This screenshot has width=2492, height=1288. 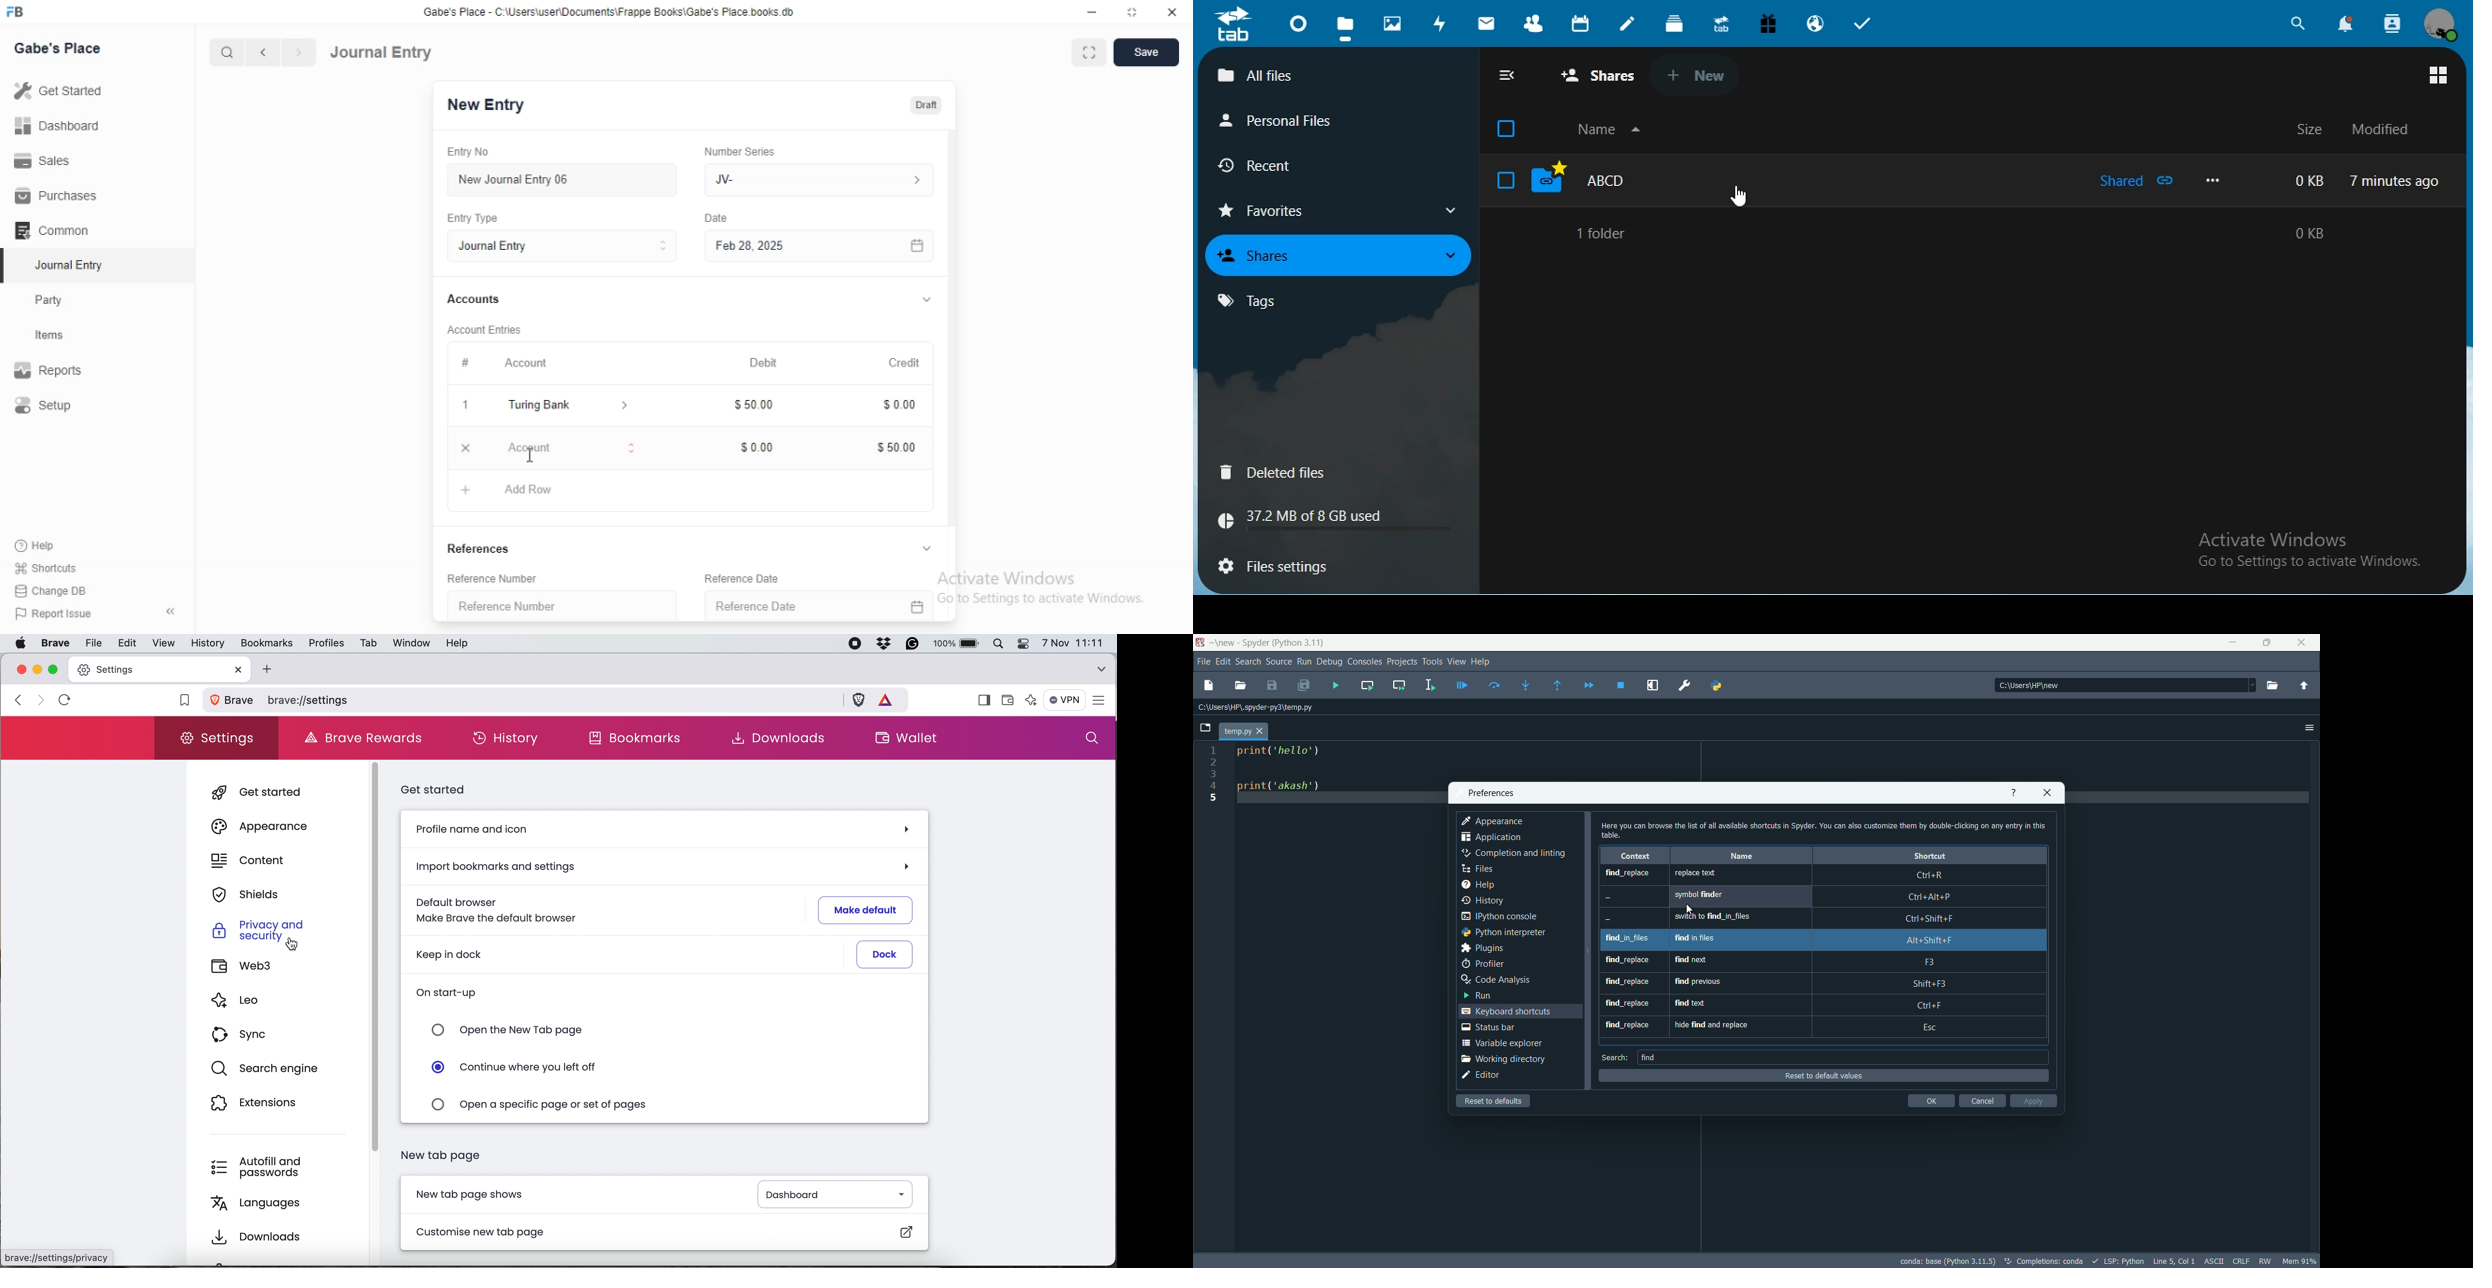 What do you see at coordinates (561, 246) in the screenshot?
I see `Entry Type` at bounding box center [561, 246].